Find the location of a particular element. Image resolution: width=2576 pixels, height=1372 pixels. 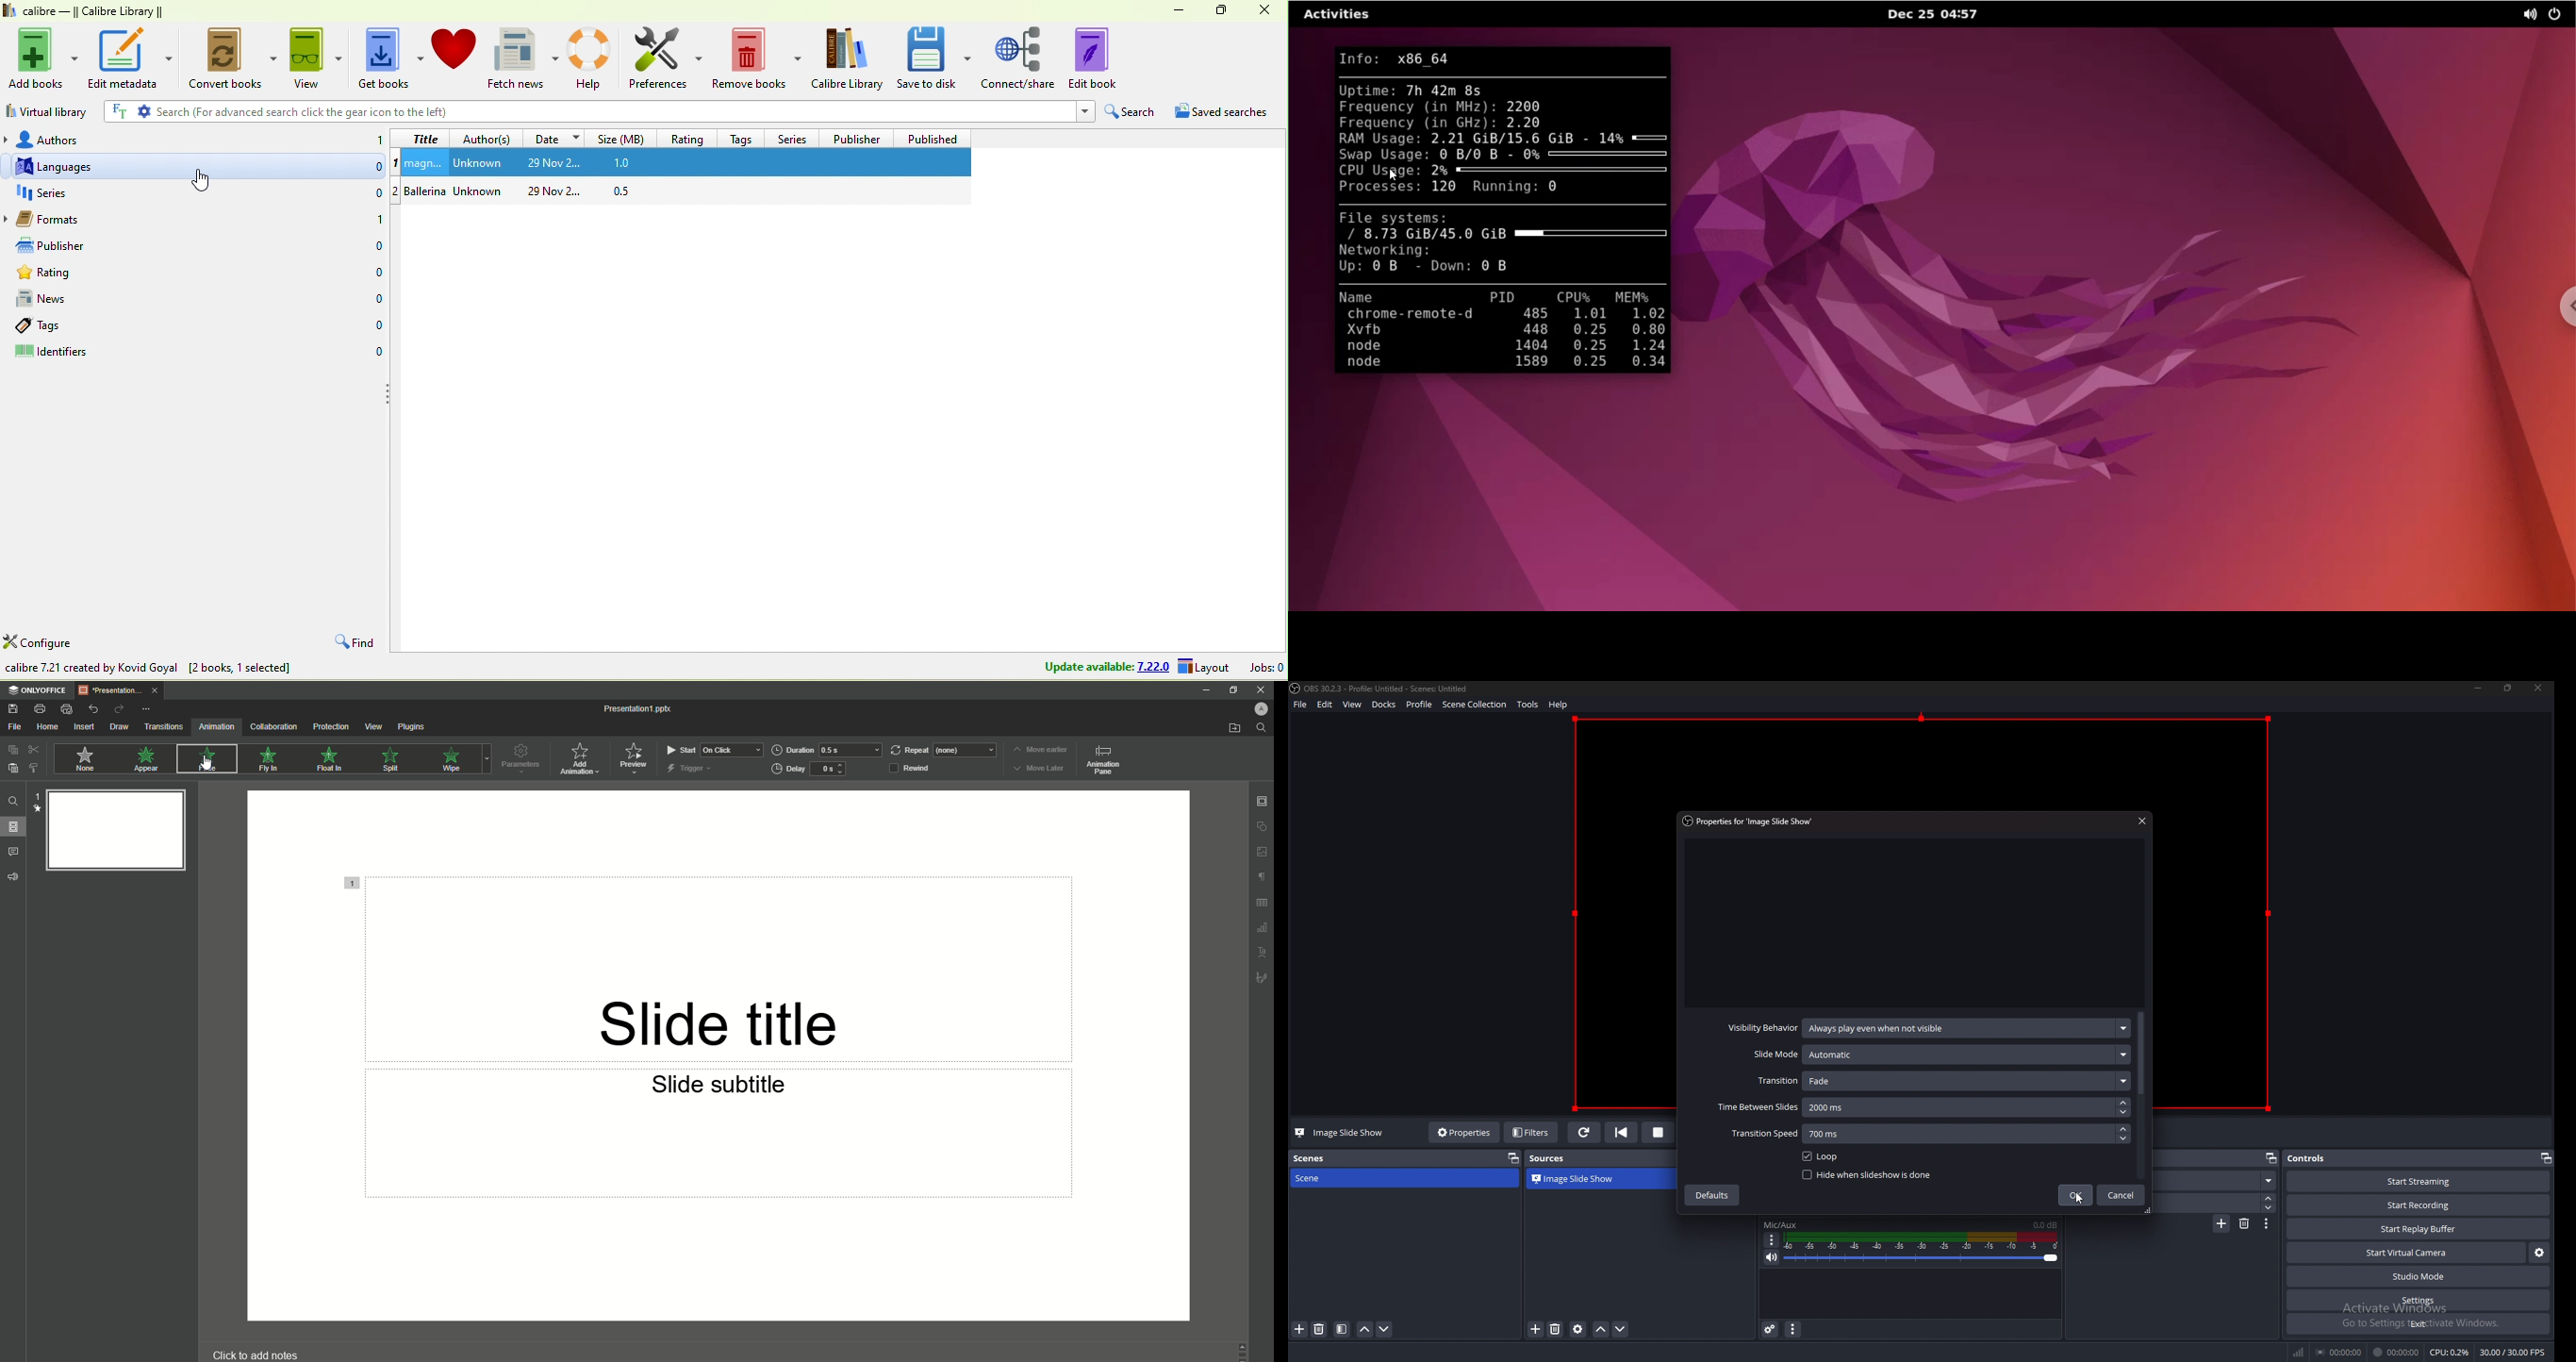

title is located at coordinates (421, 139).